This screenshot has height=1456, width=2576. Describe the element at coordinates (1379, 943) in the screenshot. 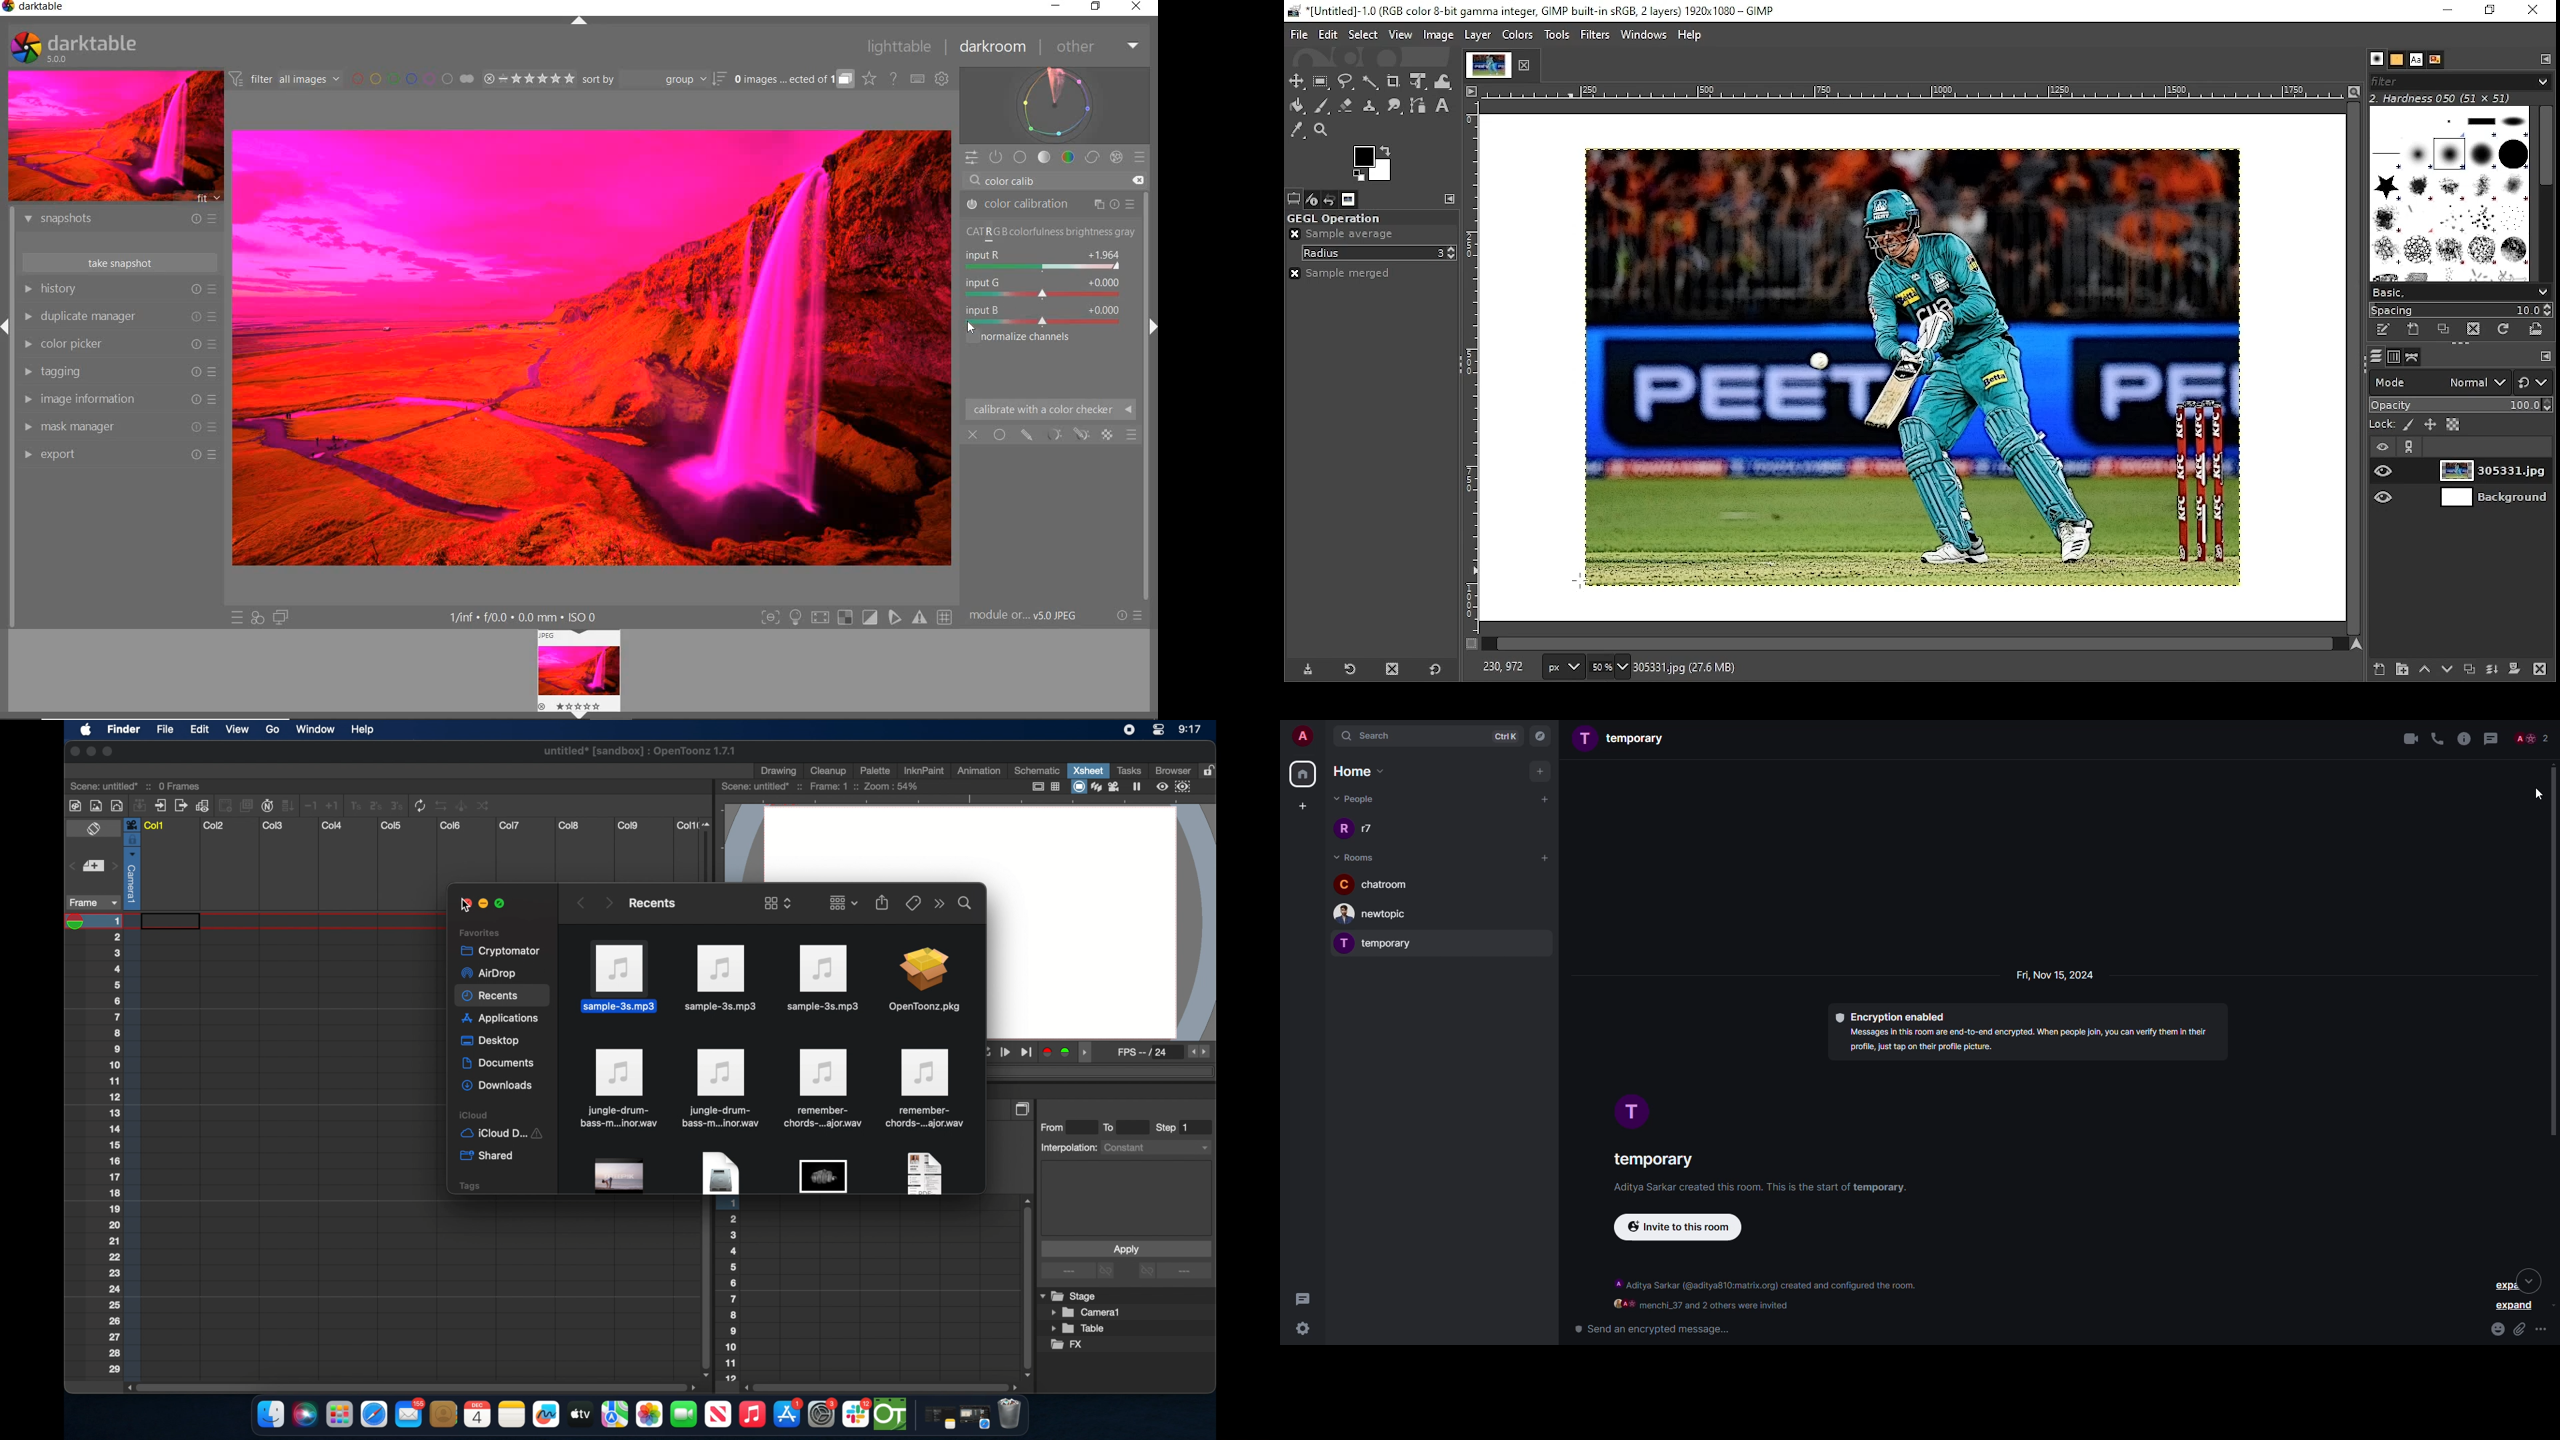

I see `temporary` at that location.